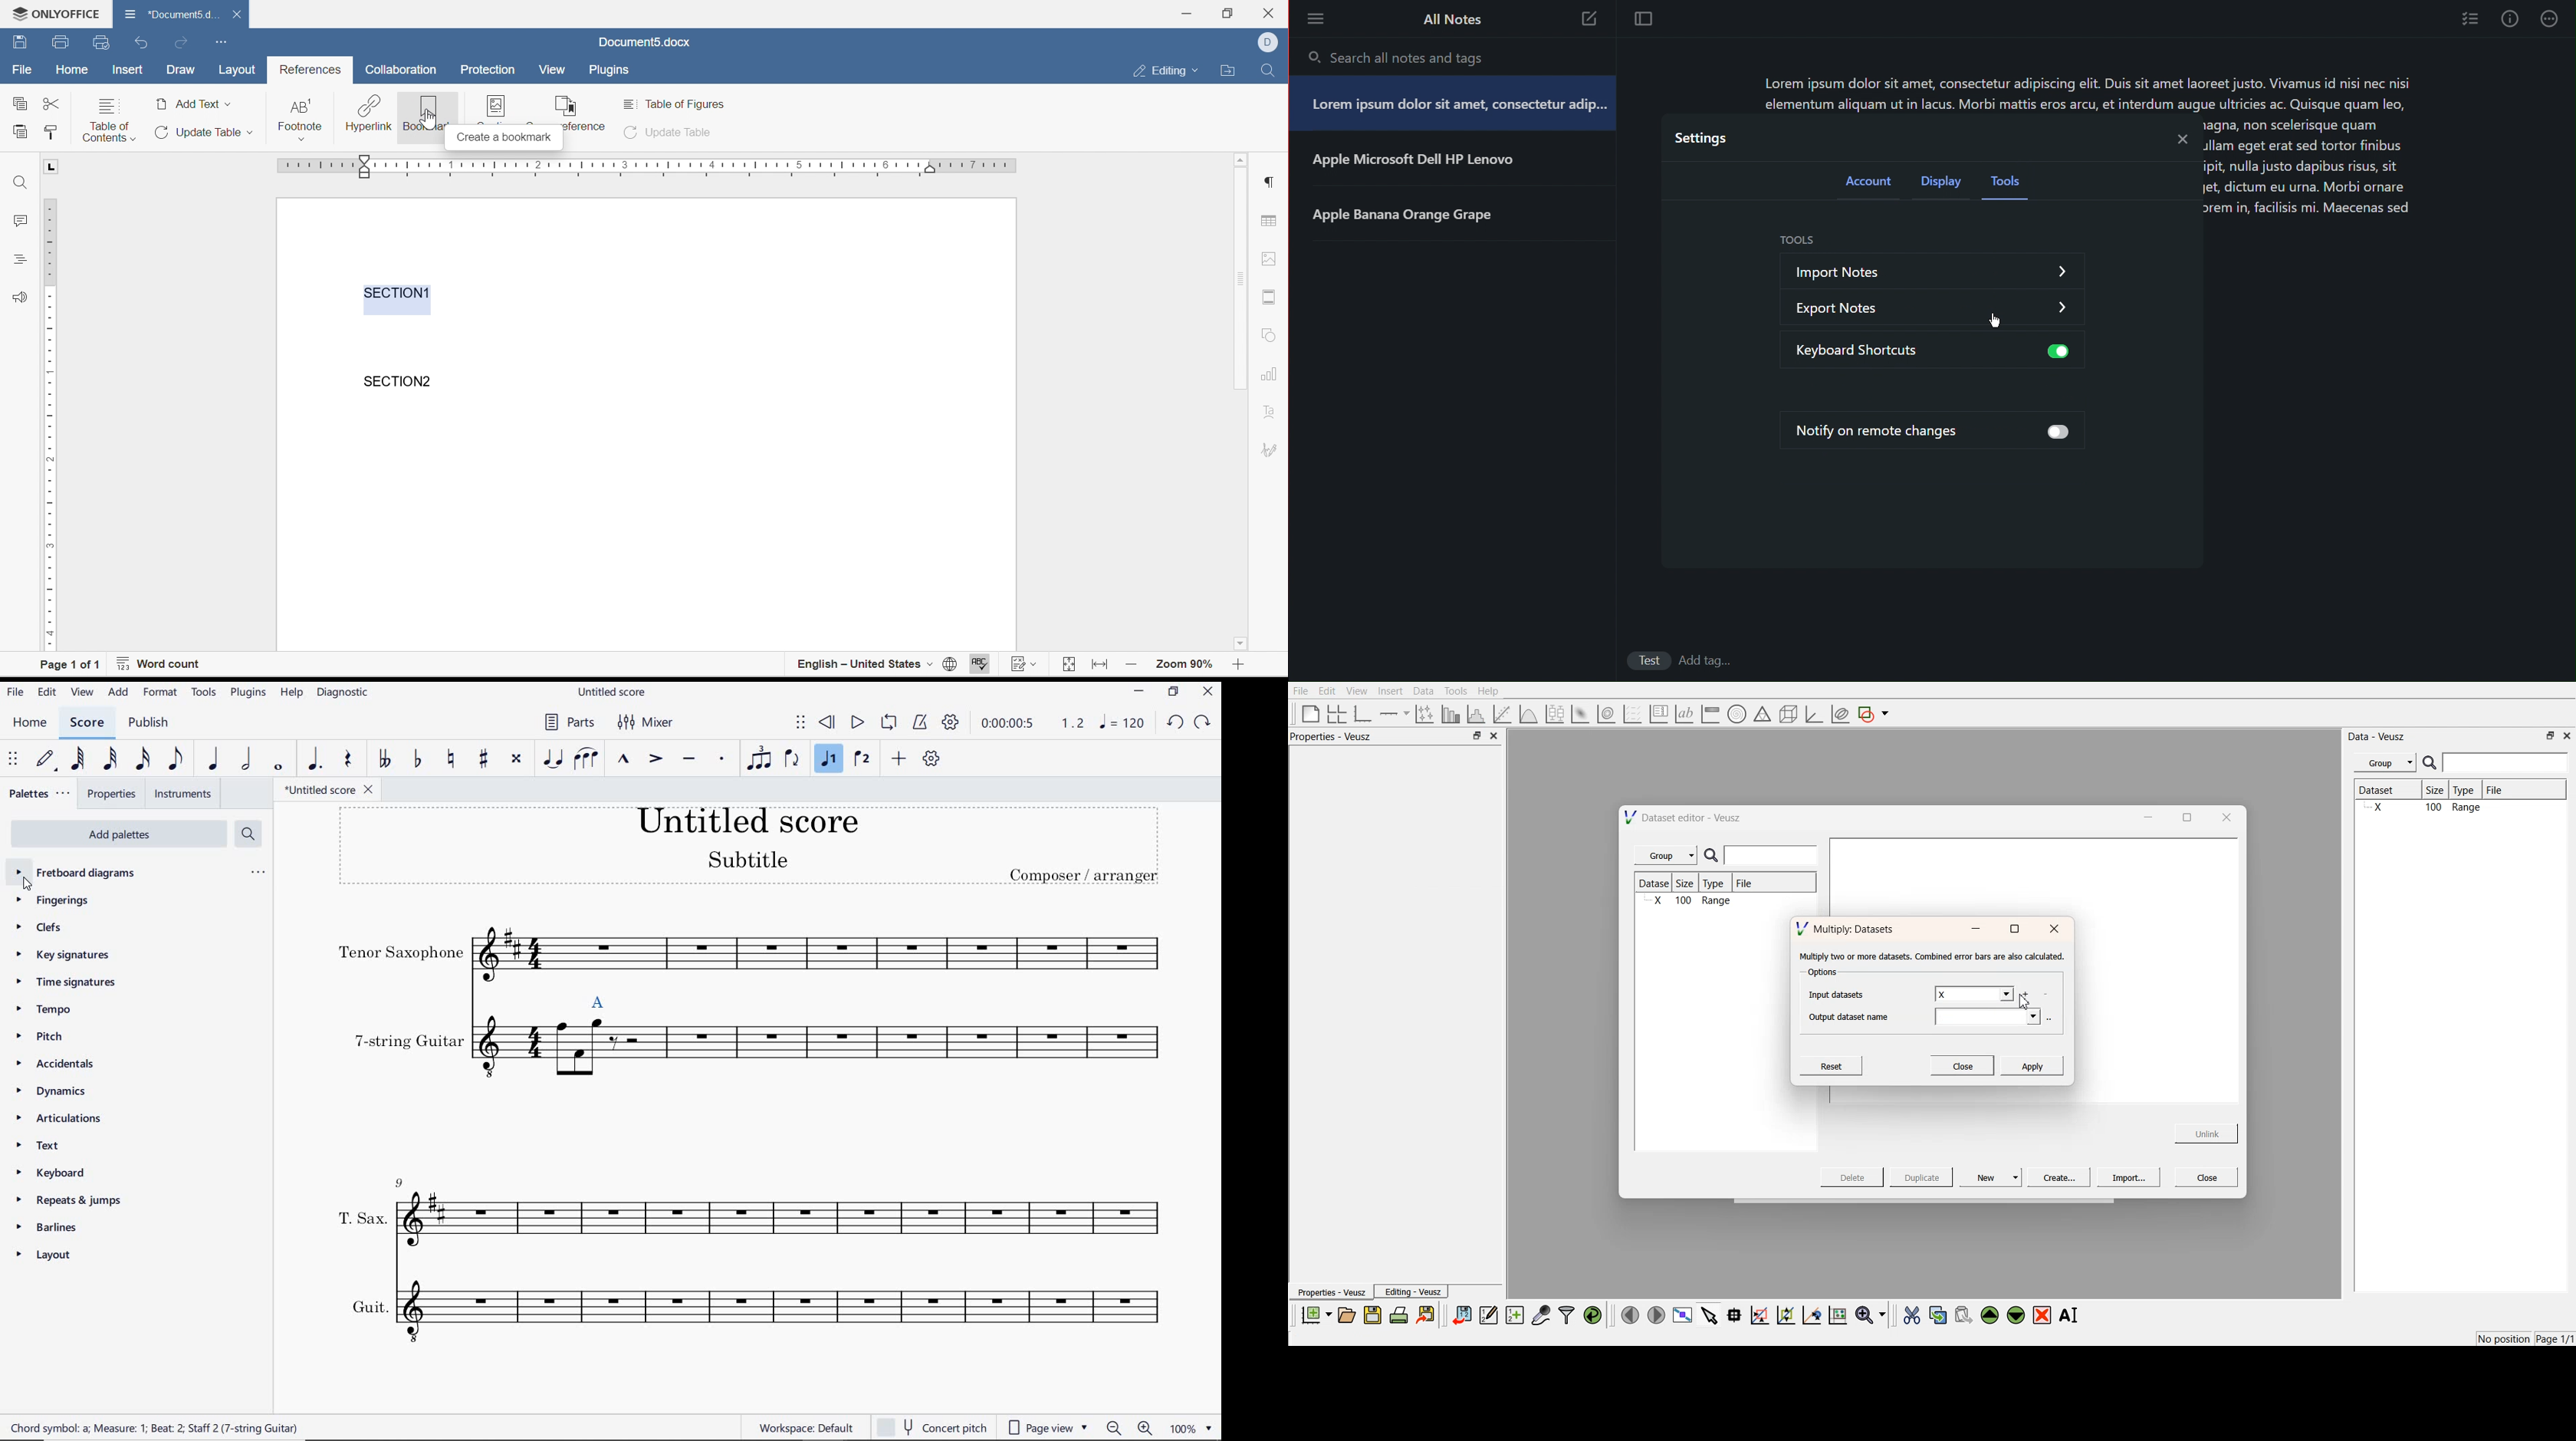 The width and height of the screenshot is (2576, 1456). What do you see at coordinates (1173, 722) in the screenshot?
I see `UNDO` at bounding box center [1173, 722].